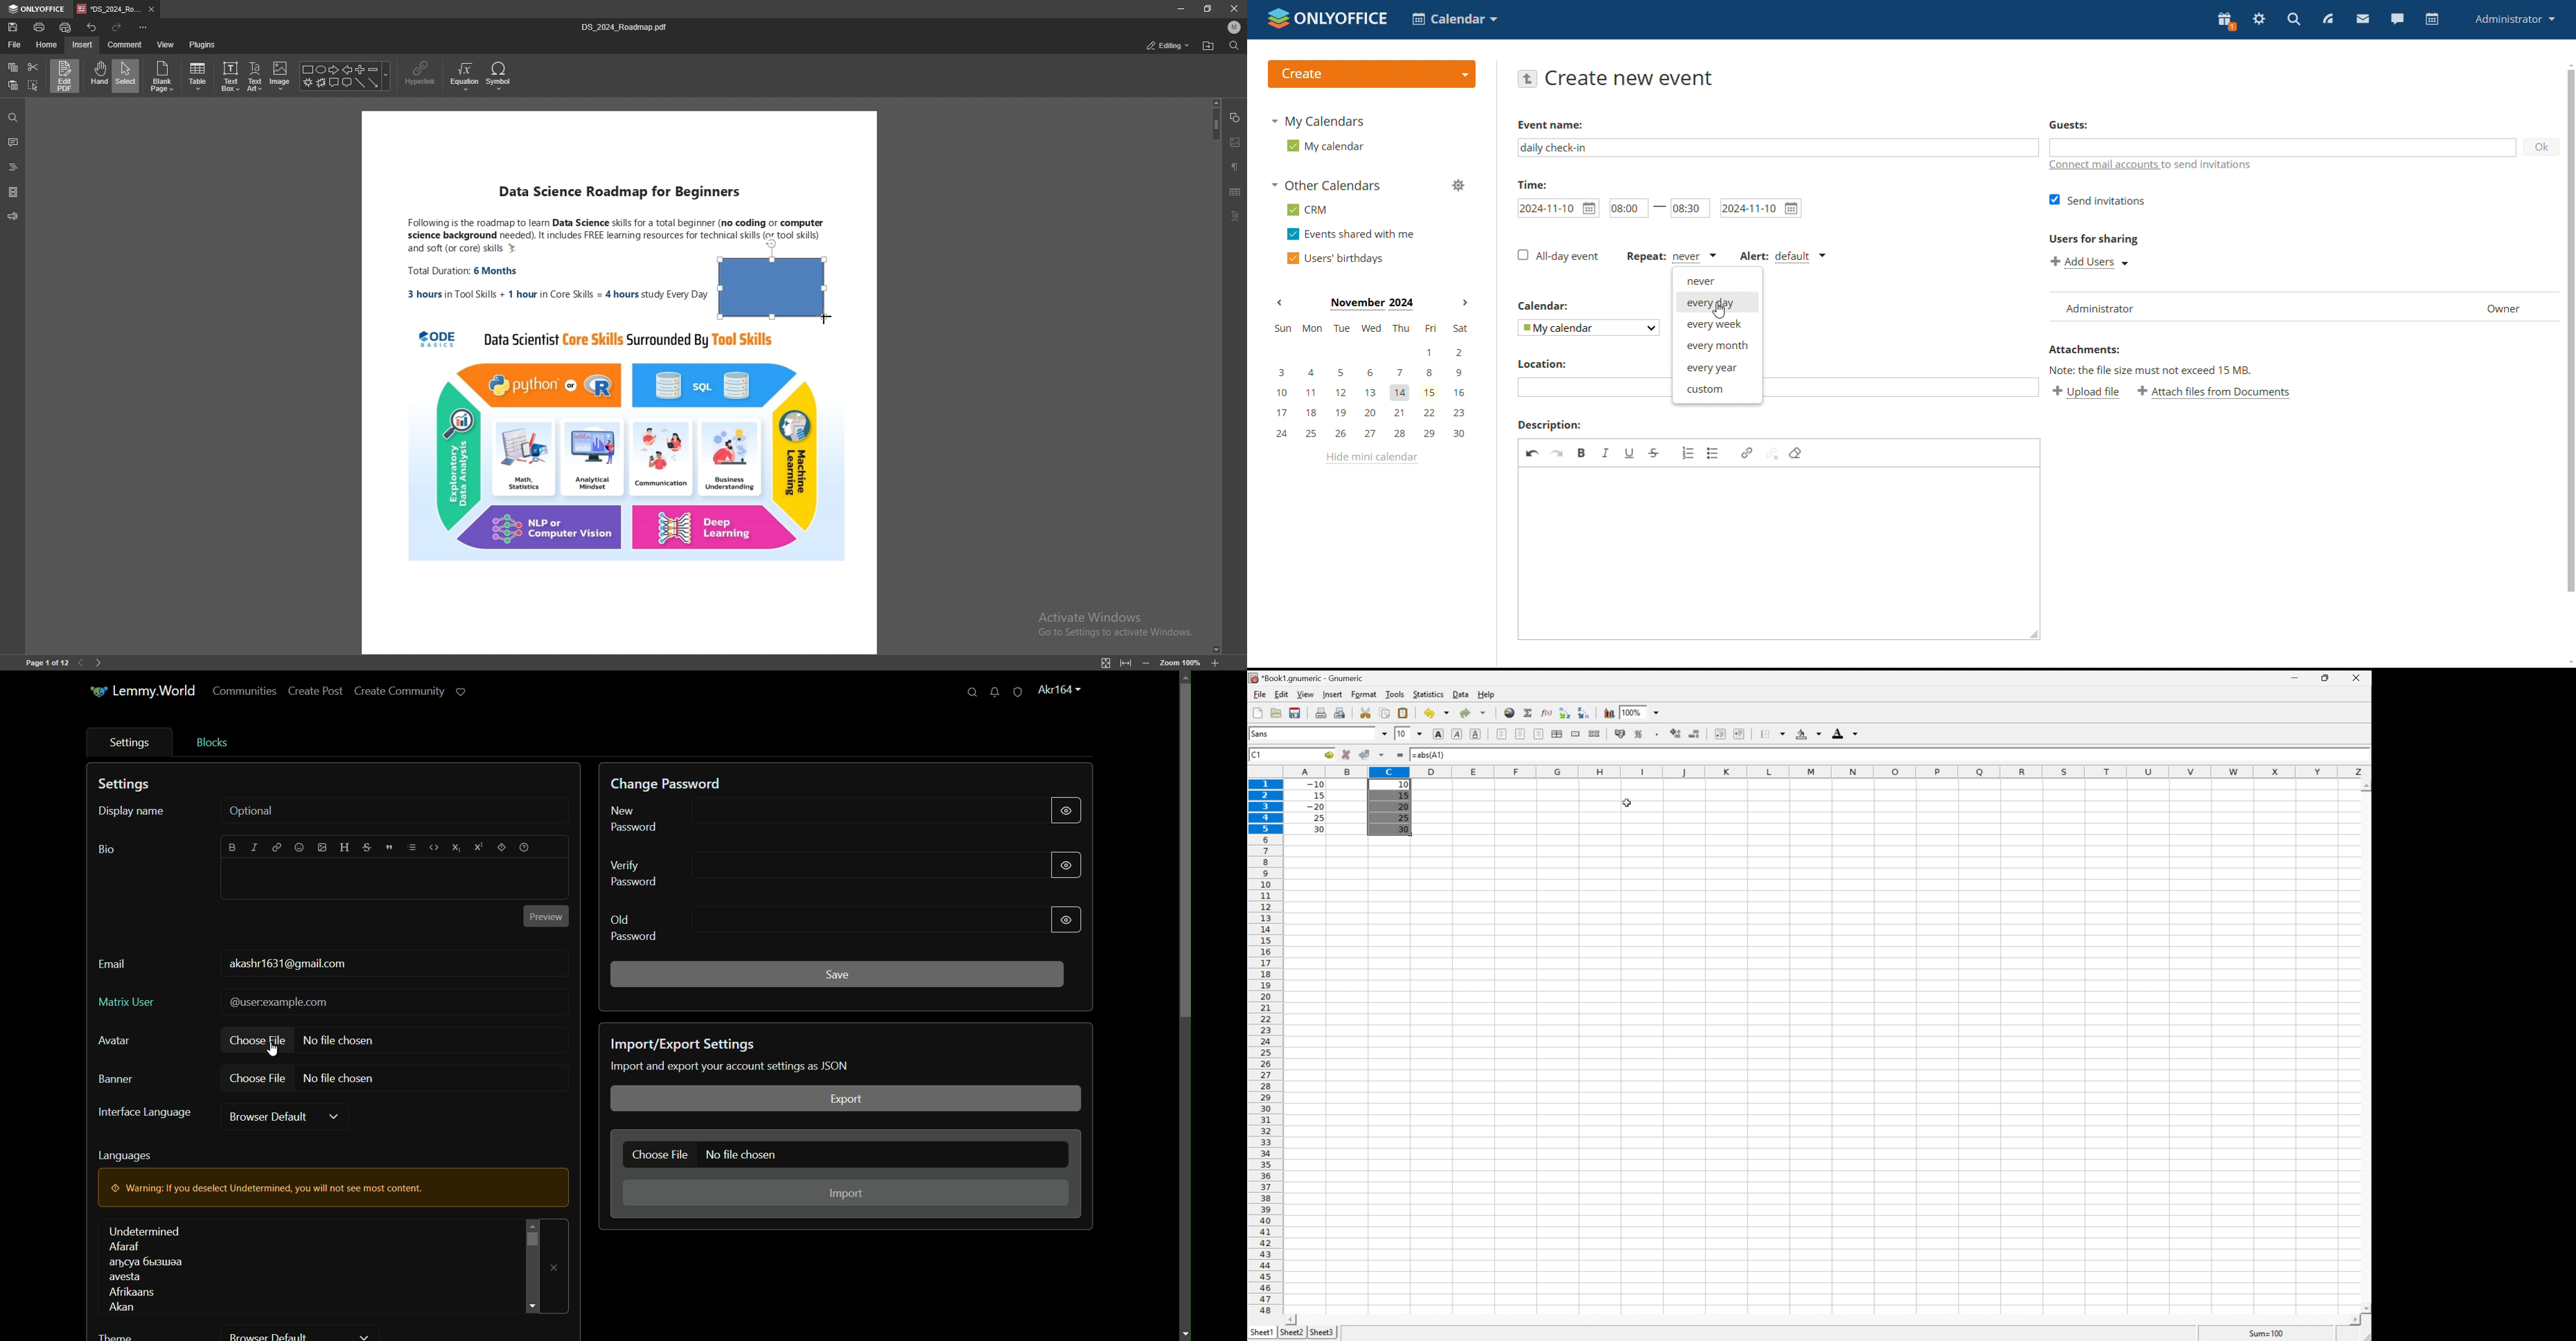 This screenshot has width=2576, height=1344. I want to click on server name, so click(156, 690).